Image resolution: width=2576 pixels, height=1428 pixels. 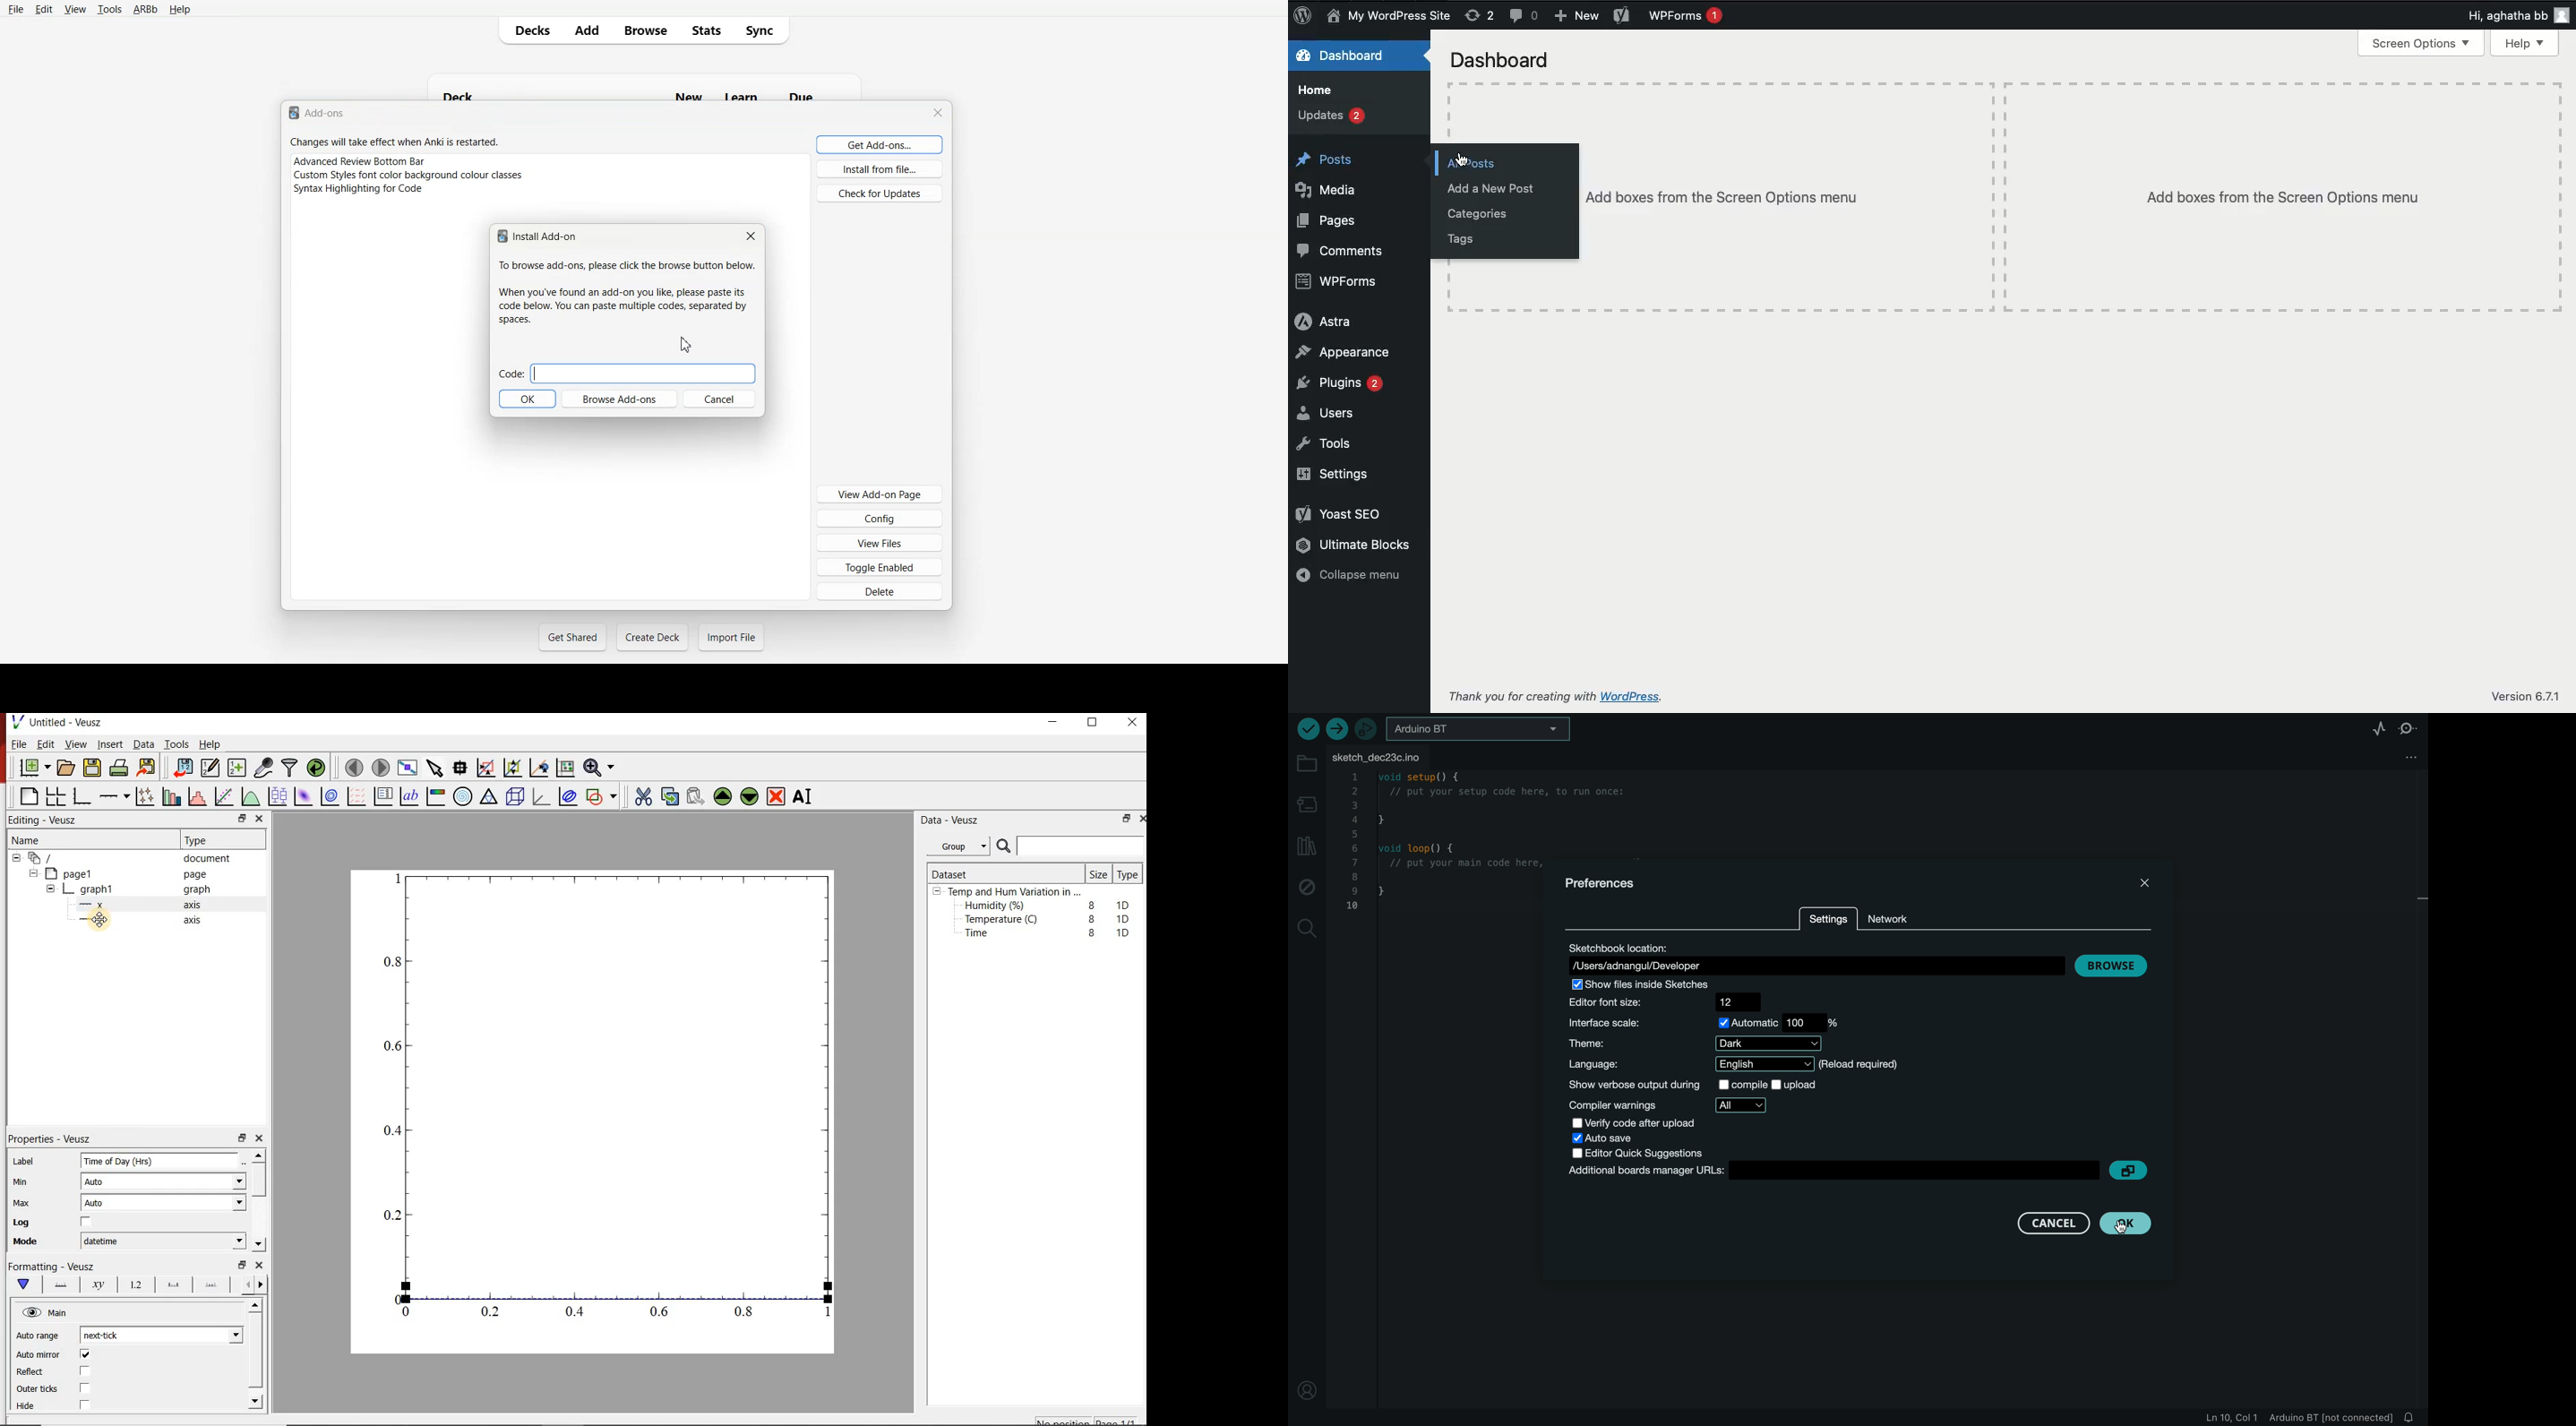 What do you see at coordinates (197, 906) in the screenshot?
I see `axis` at bounding box center [197, 906].